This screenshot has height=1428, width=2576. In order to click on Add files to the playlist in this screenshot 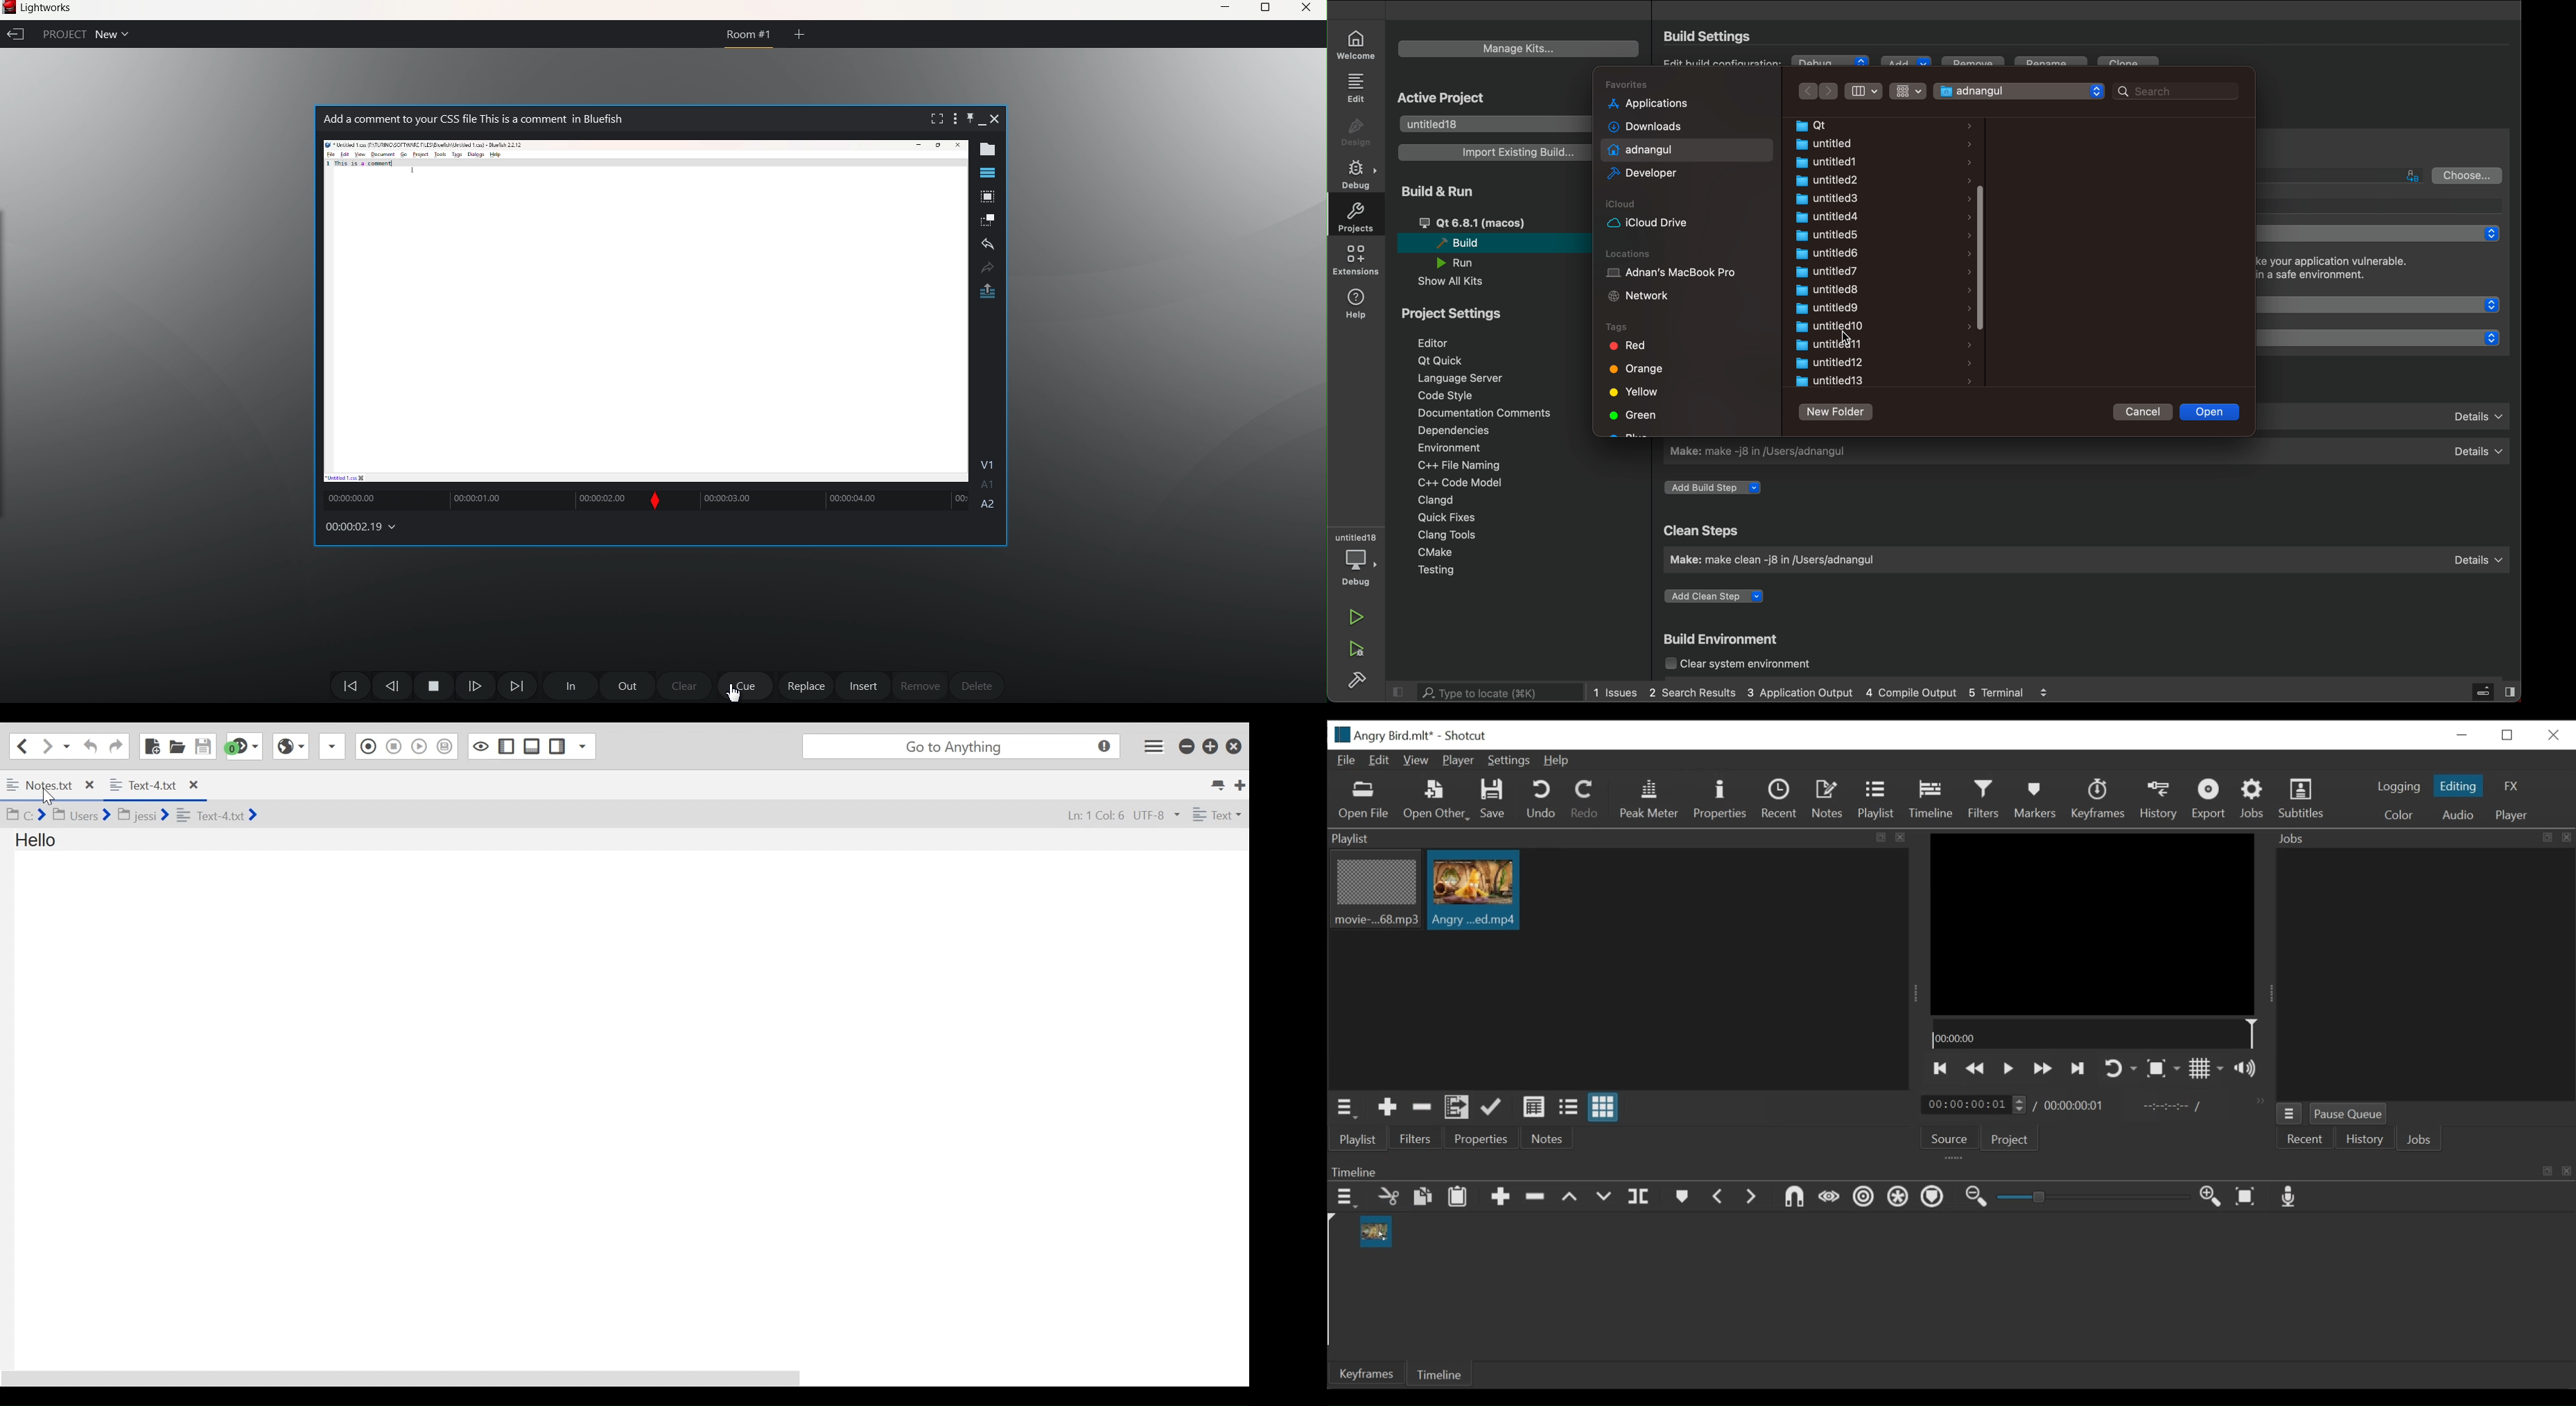, I will do `click(1457, 1109)`.